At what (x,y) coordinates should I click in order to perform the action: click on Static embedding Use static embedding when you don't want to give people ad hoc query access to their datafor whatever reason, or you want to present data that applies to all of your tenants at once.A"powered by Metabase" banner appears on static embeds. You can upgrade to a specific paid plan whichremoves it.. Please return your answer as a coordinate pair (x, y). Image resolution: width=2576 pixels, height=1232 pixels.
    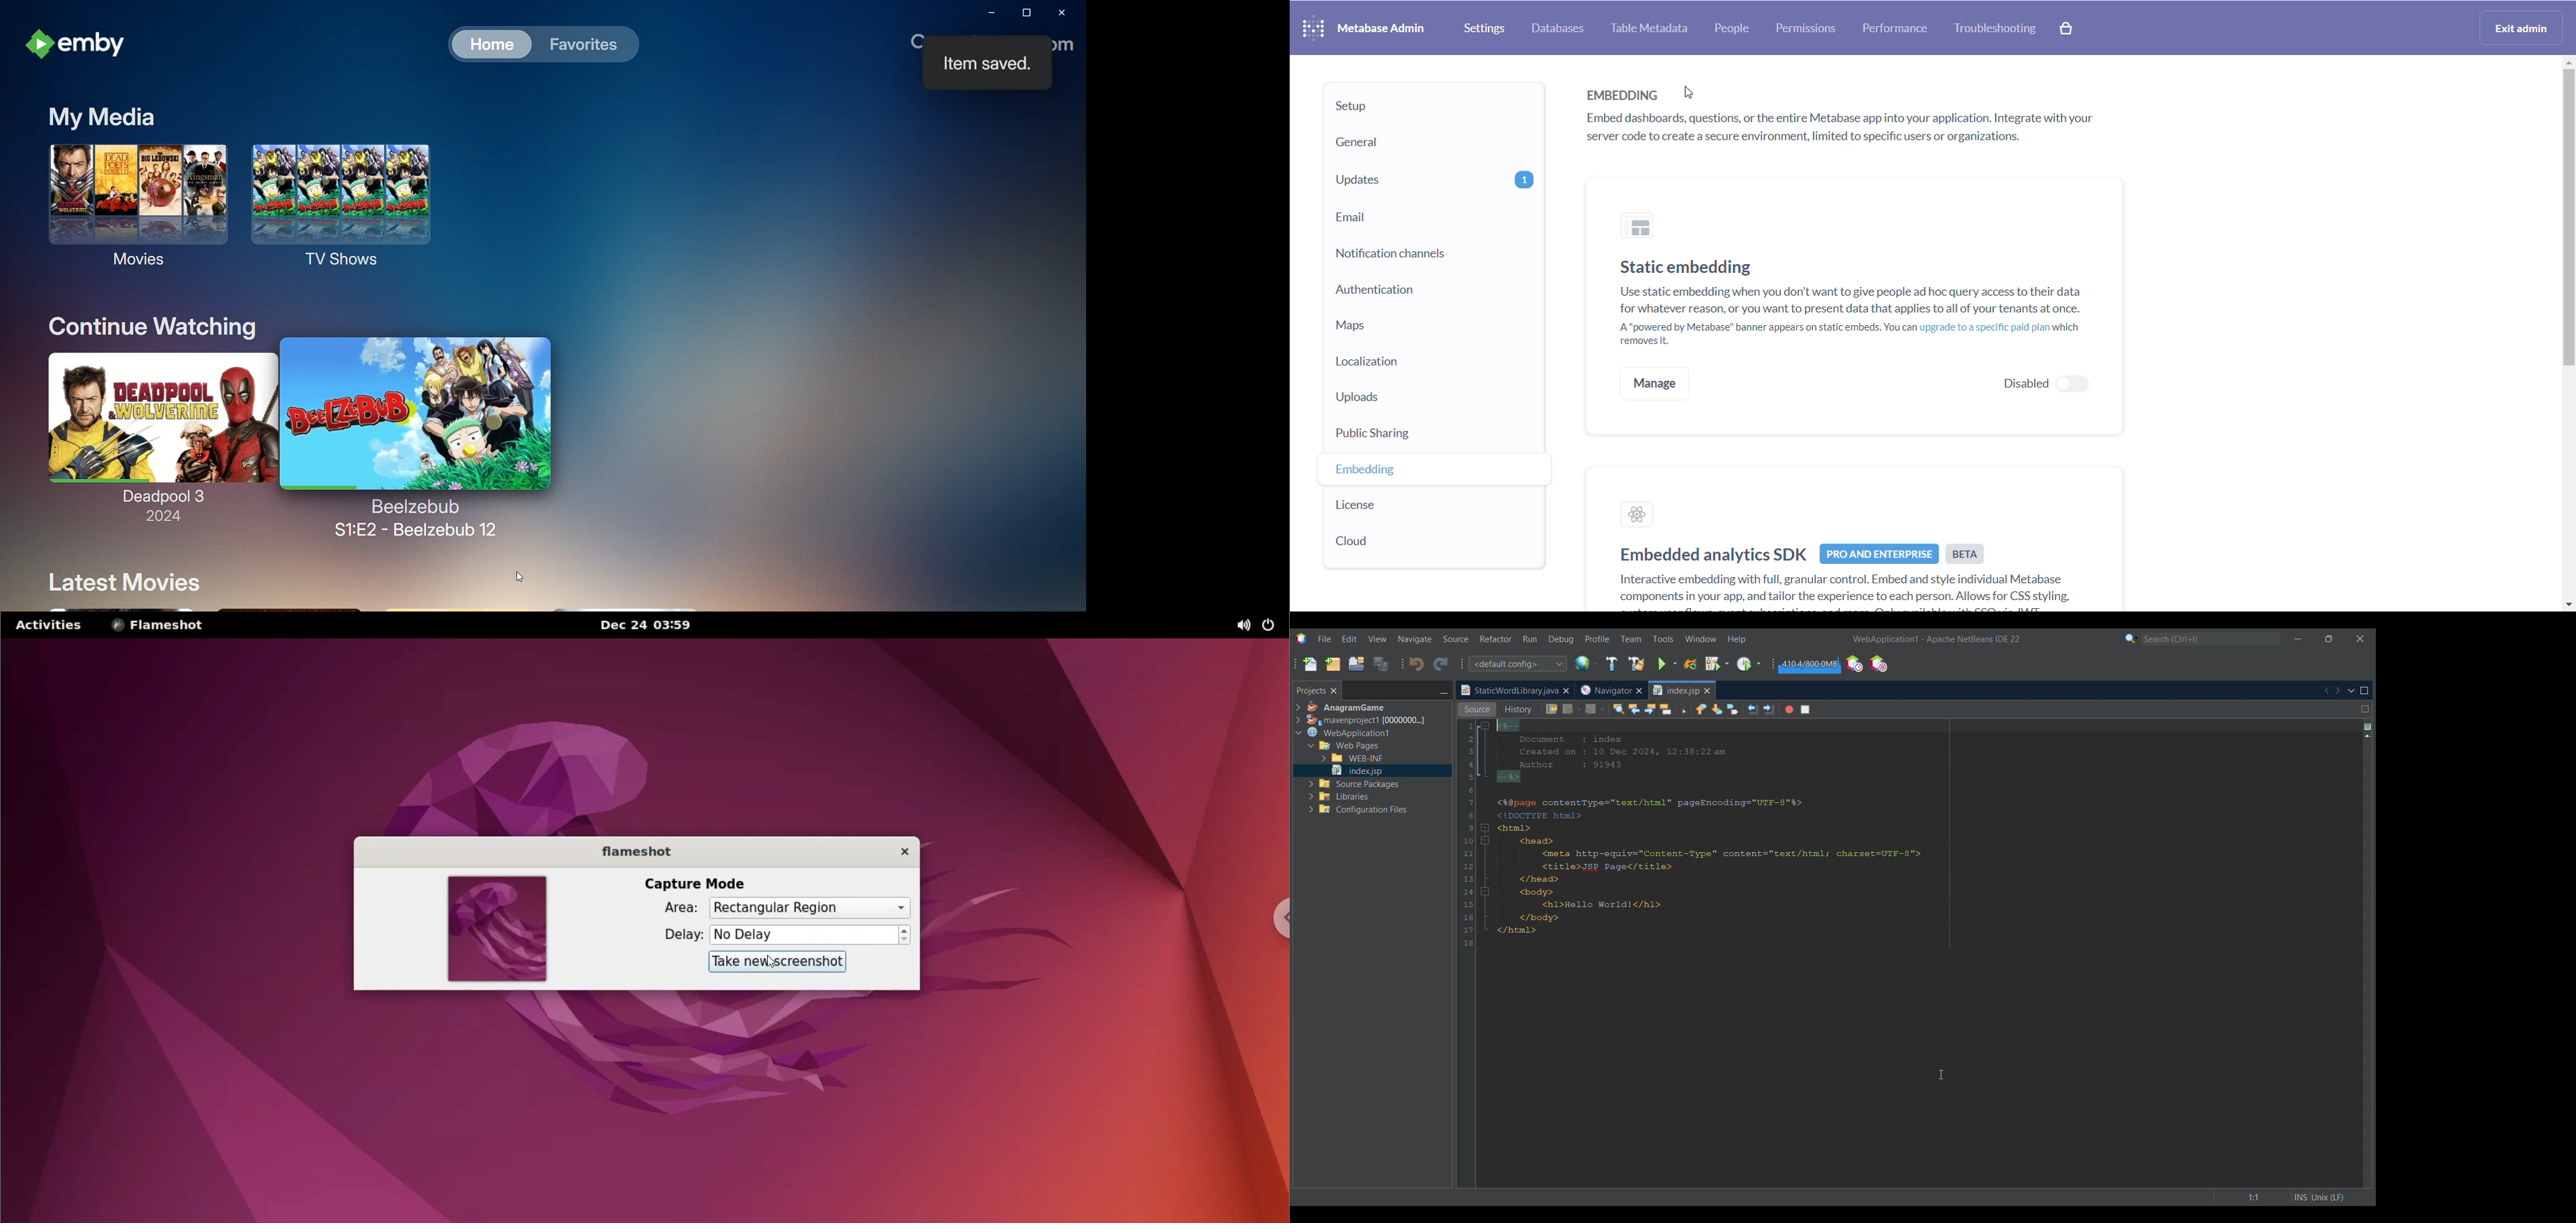
    Looking at the image, I should click on (1847, 304).